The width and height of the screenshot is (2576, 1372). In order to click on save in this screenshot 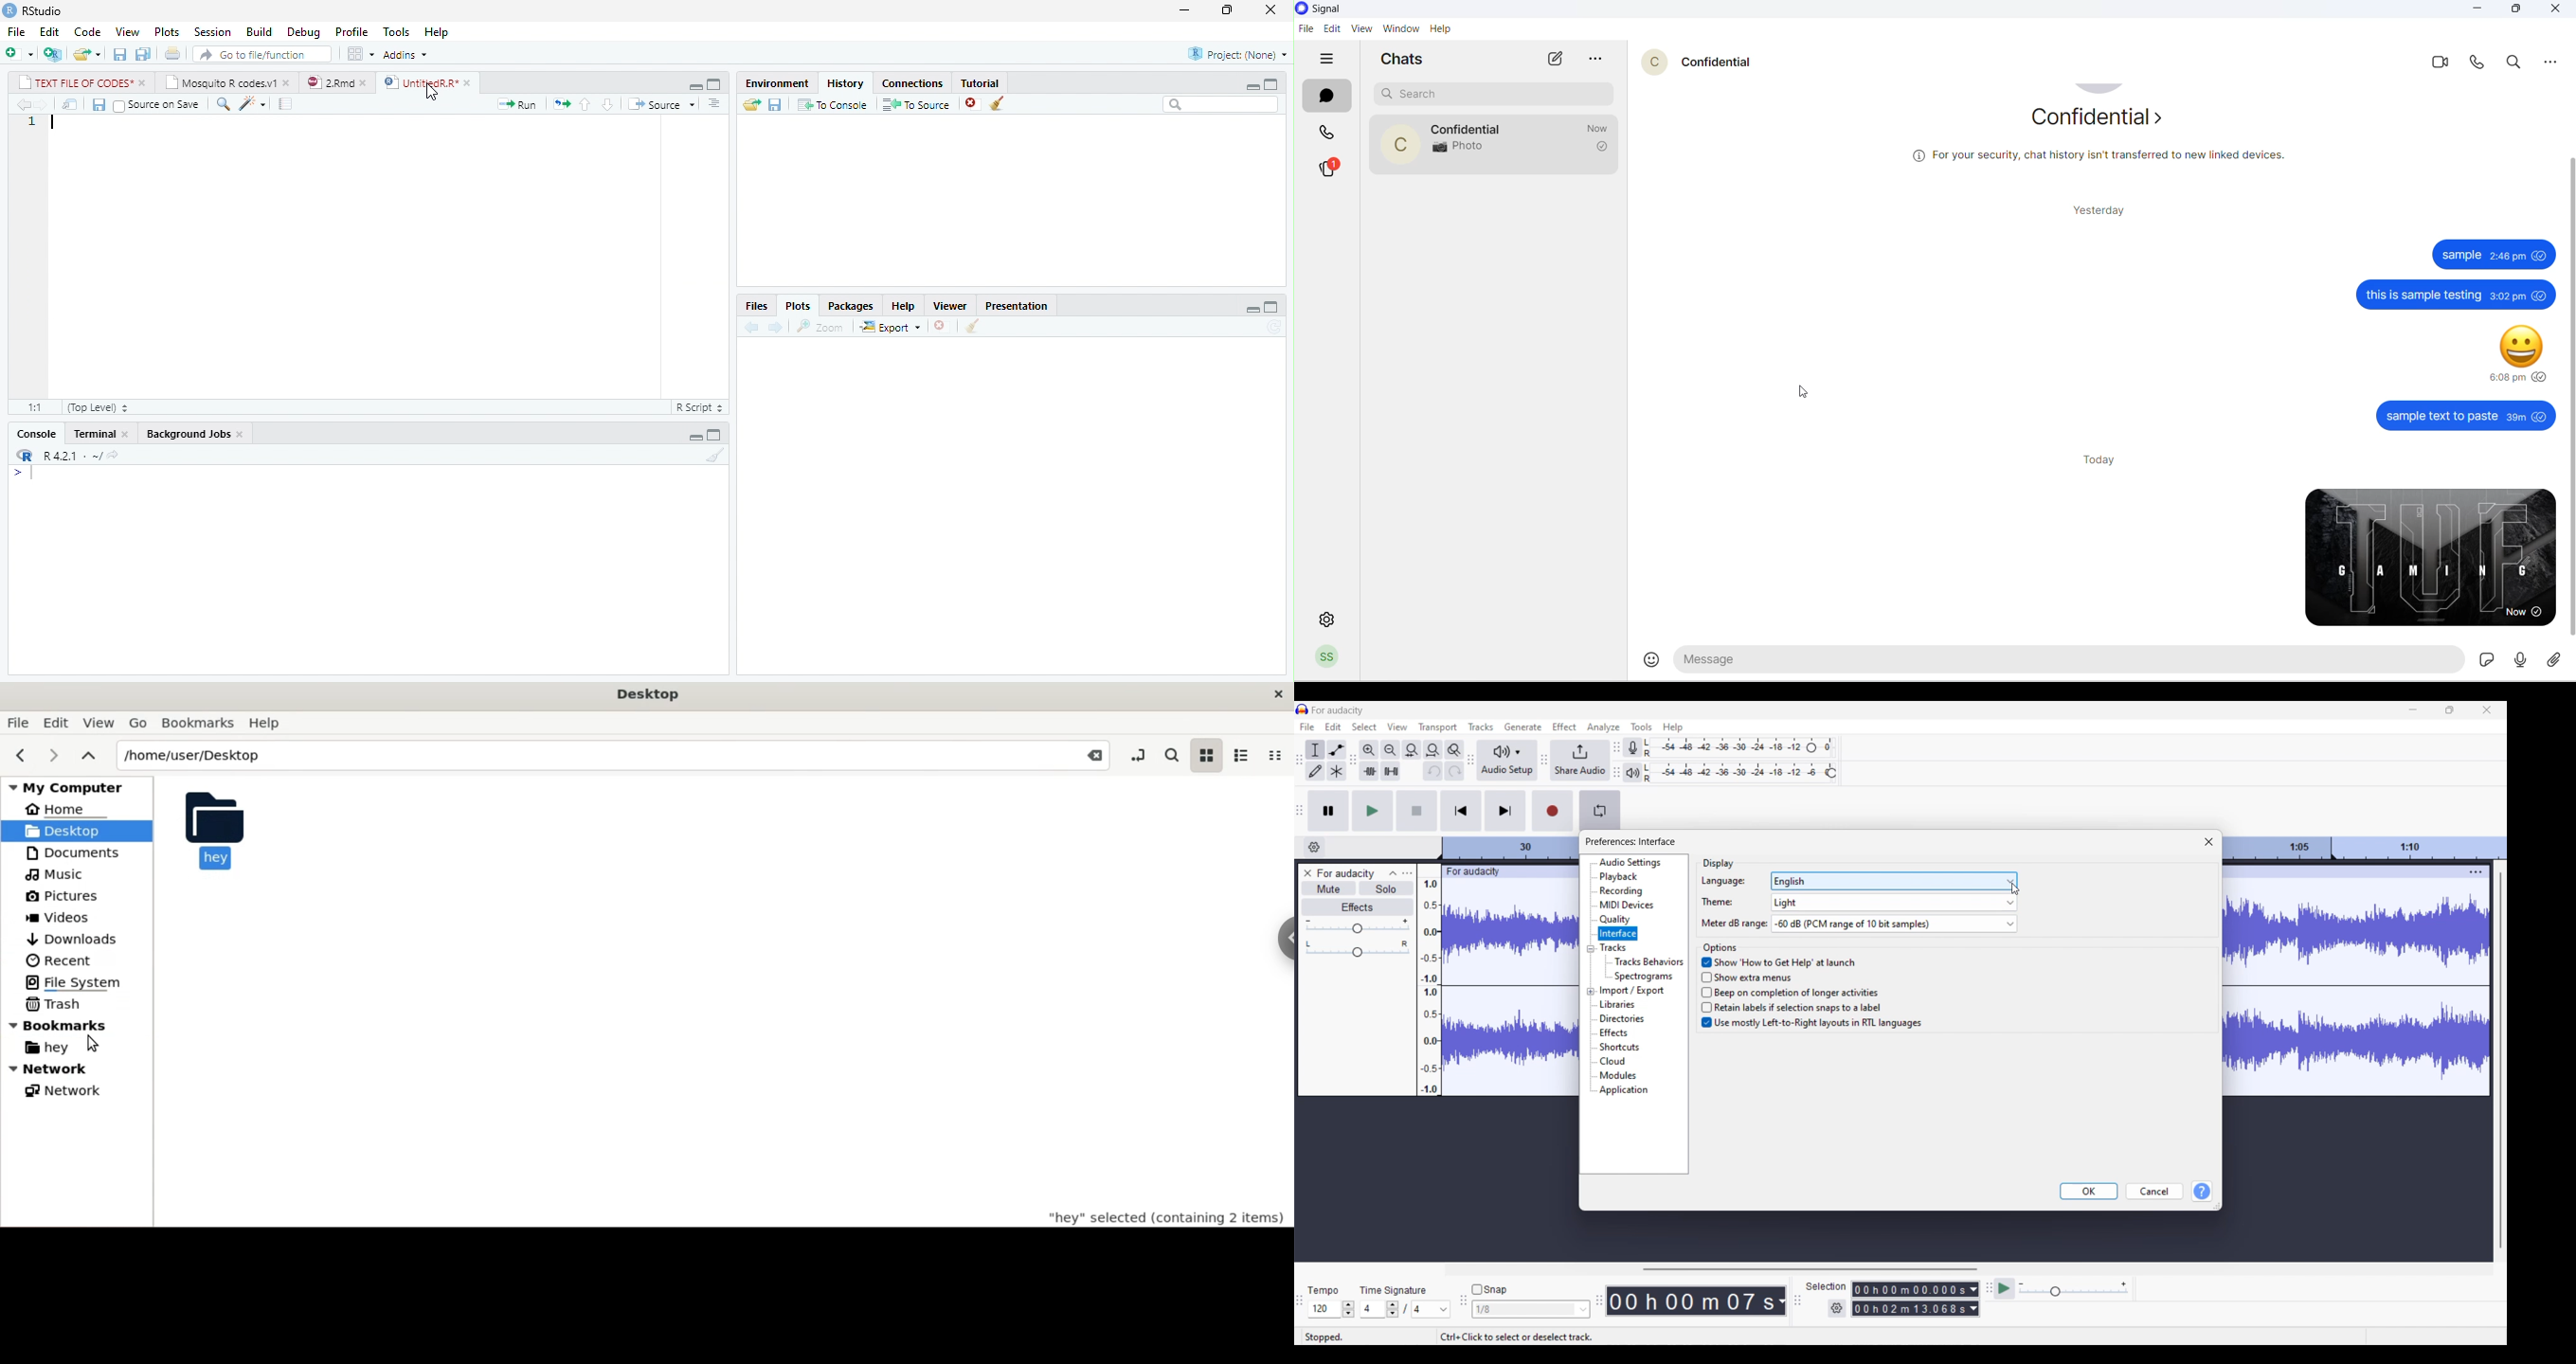, I will do `click(776, 105)`.